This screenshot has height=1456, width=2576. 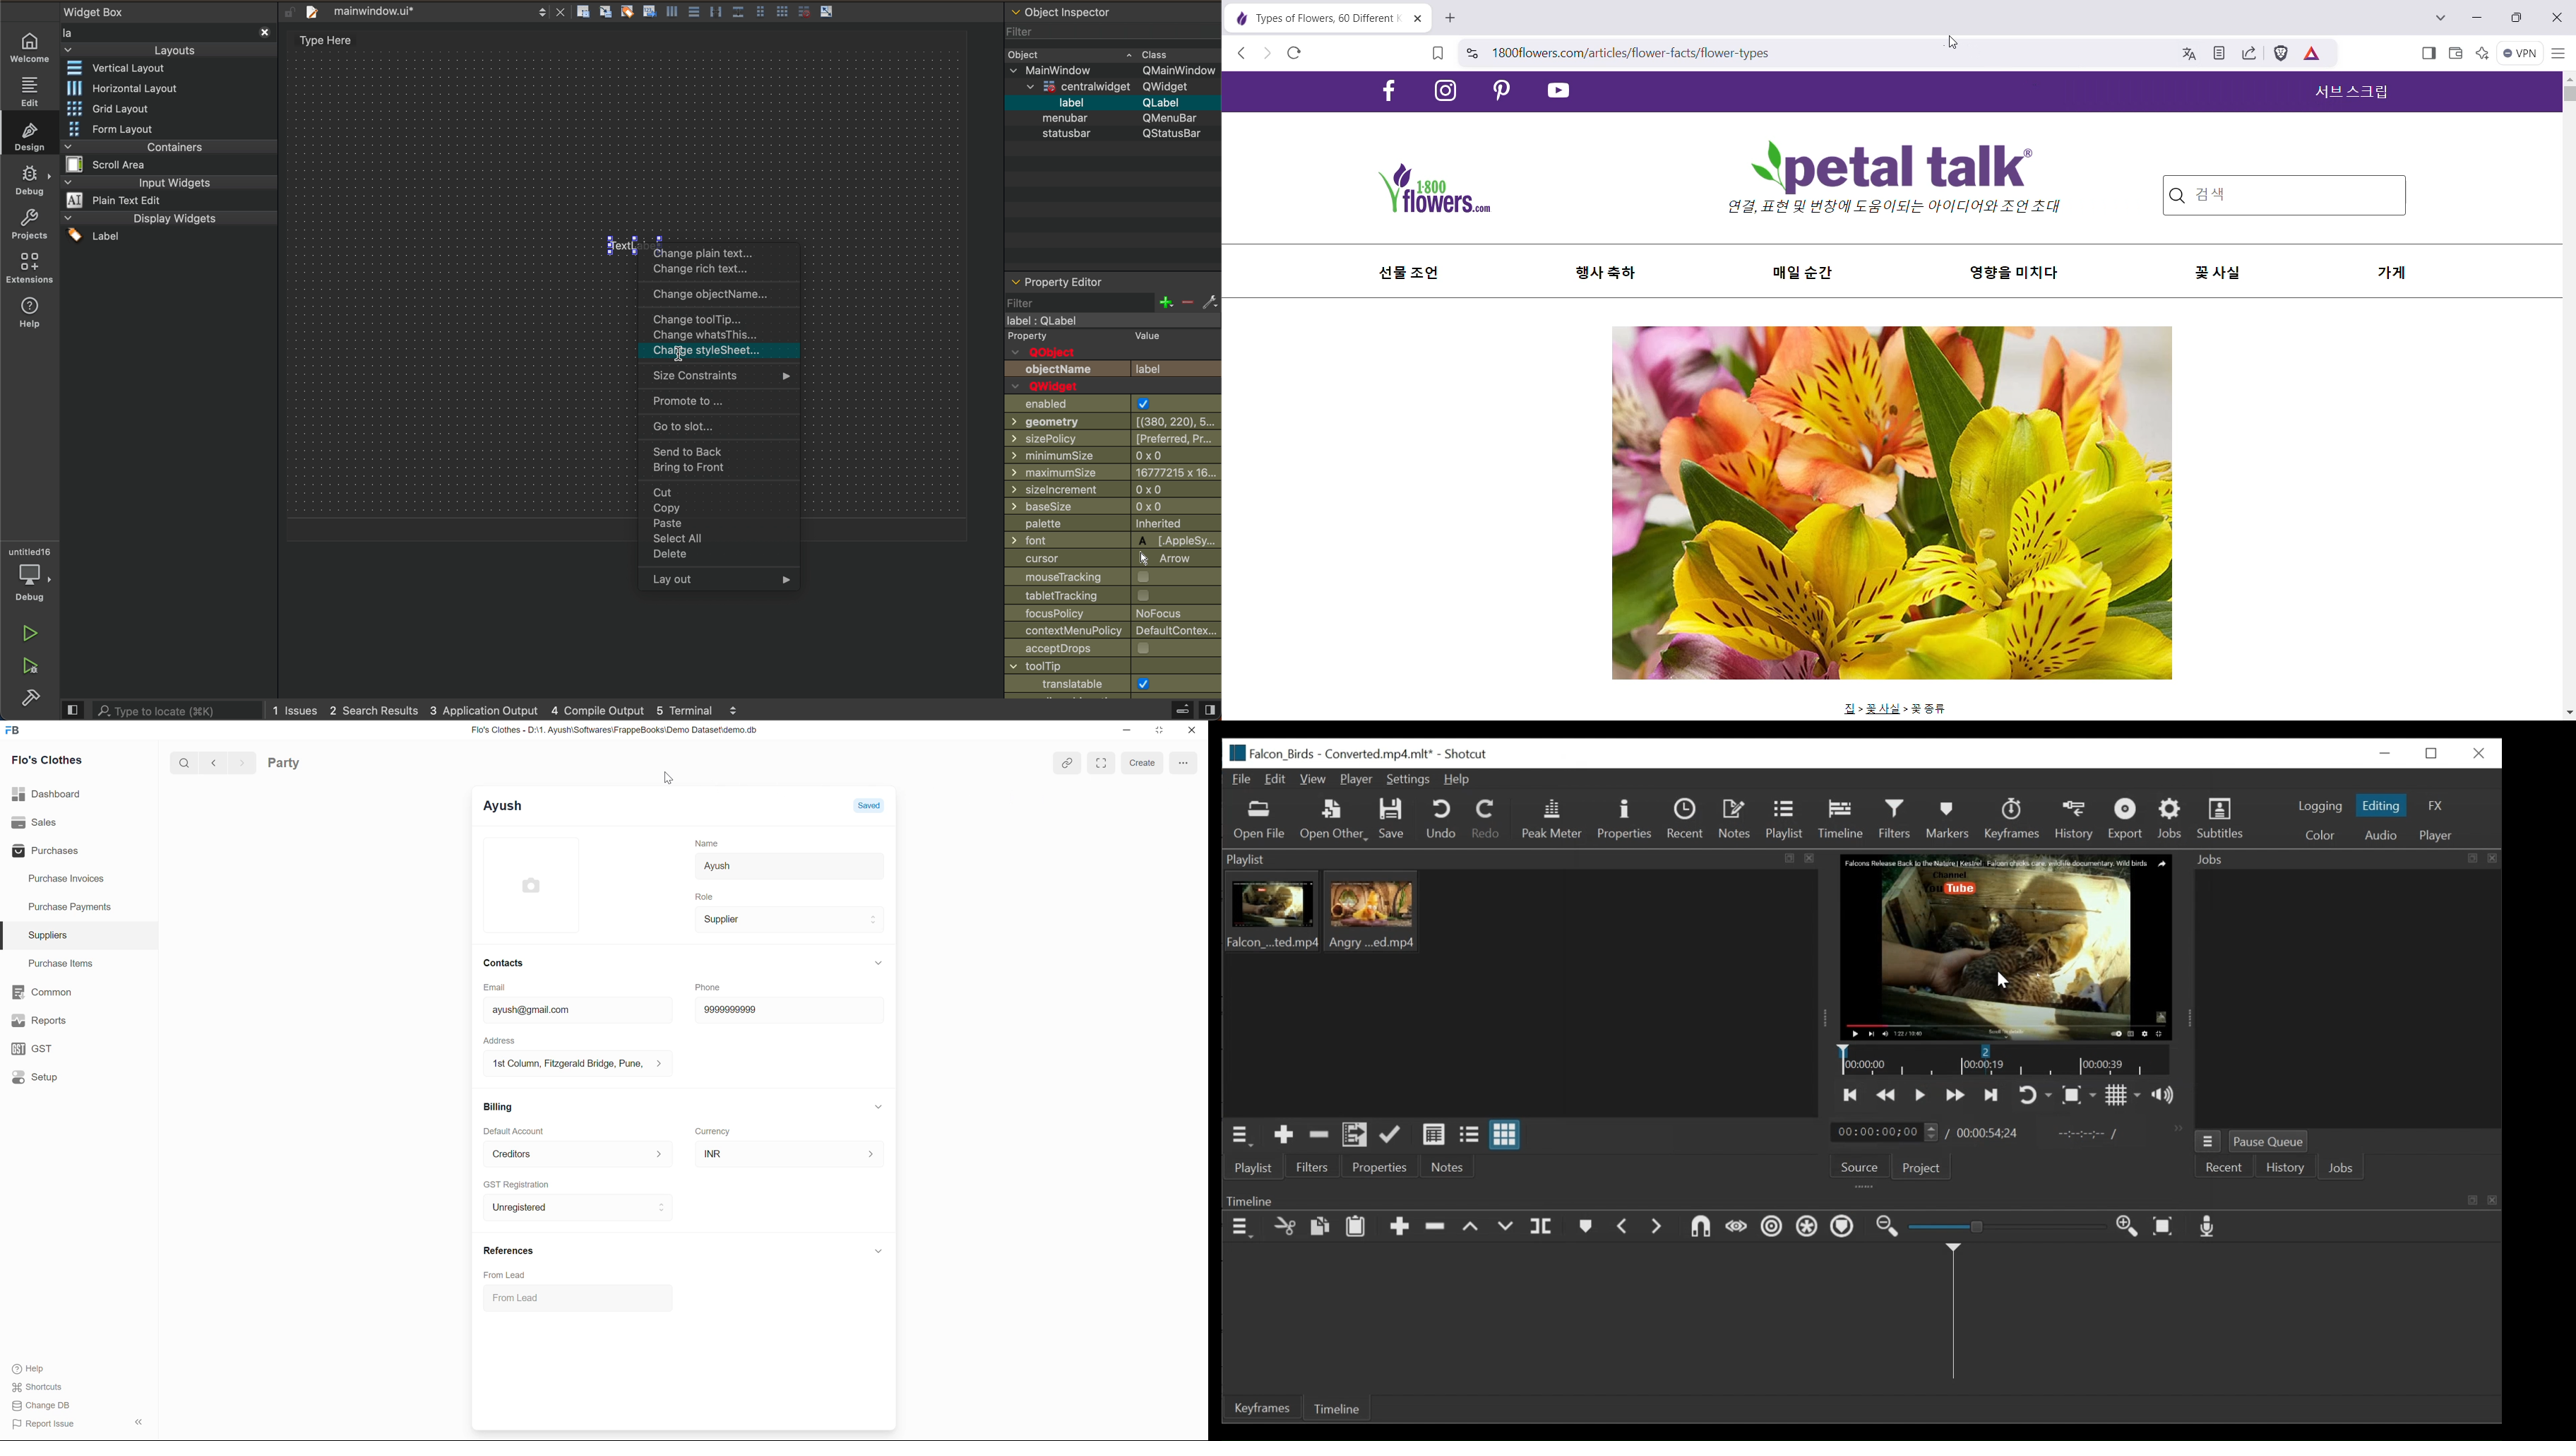 What do you see at coordinates (531, 885) in the screenshot?
I see `Click to add image` at bounding box center [531, 885].